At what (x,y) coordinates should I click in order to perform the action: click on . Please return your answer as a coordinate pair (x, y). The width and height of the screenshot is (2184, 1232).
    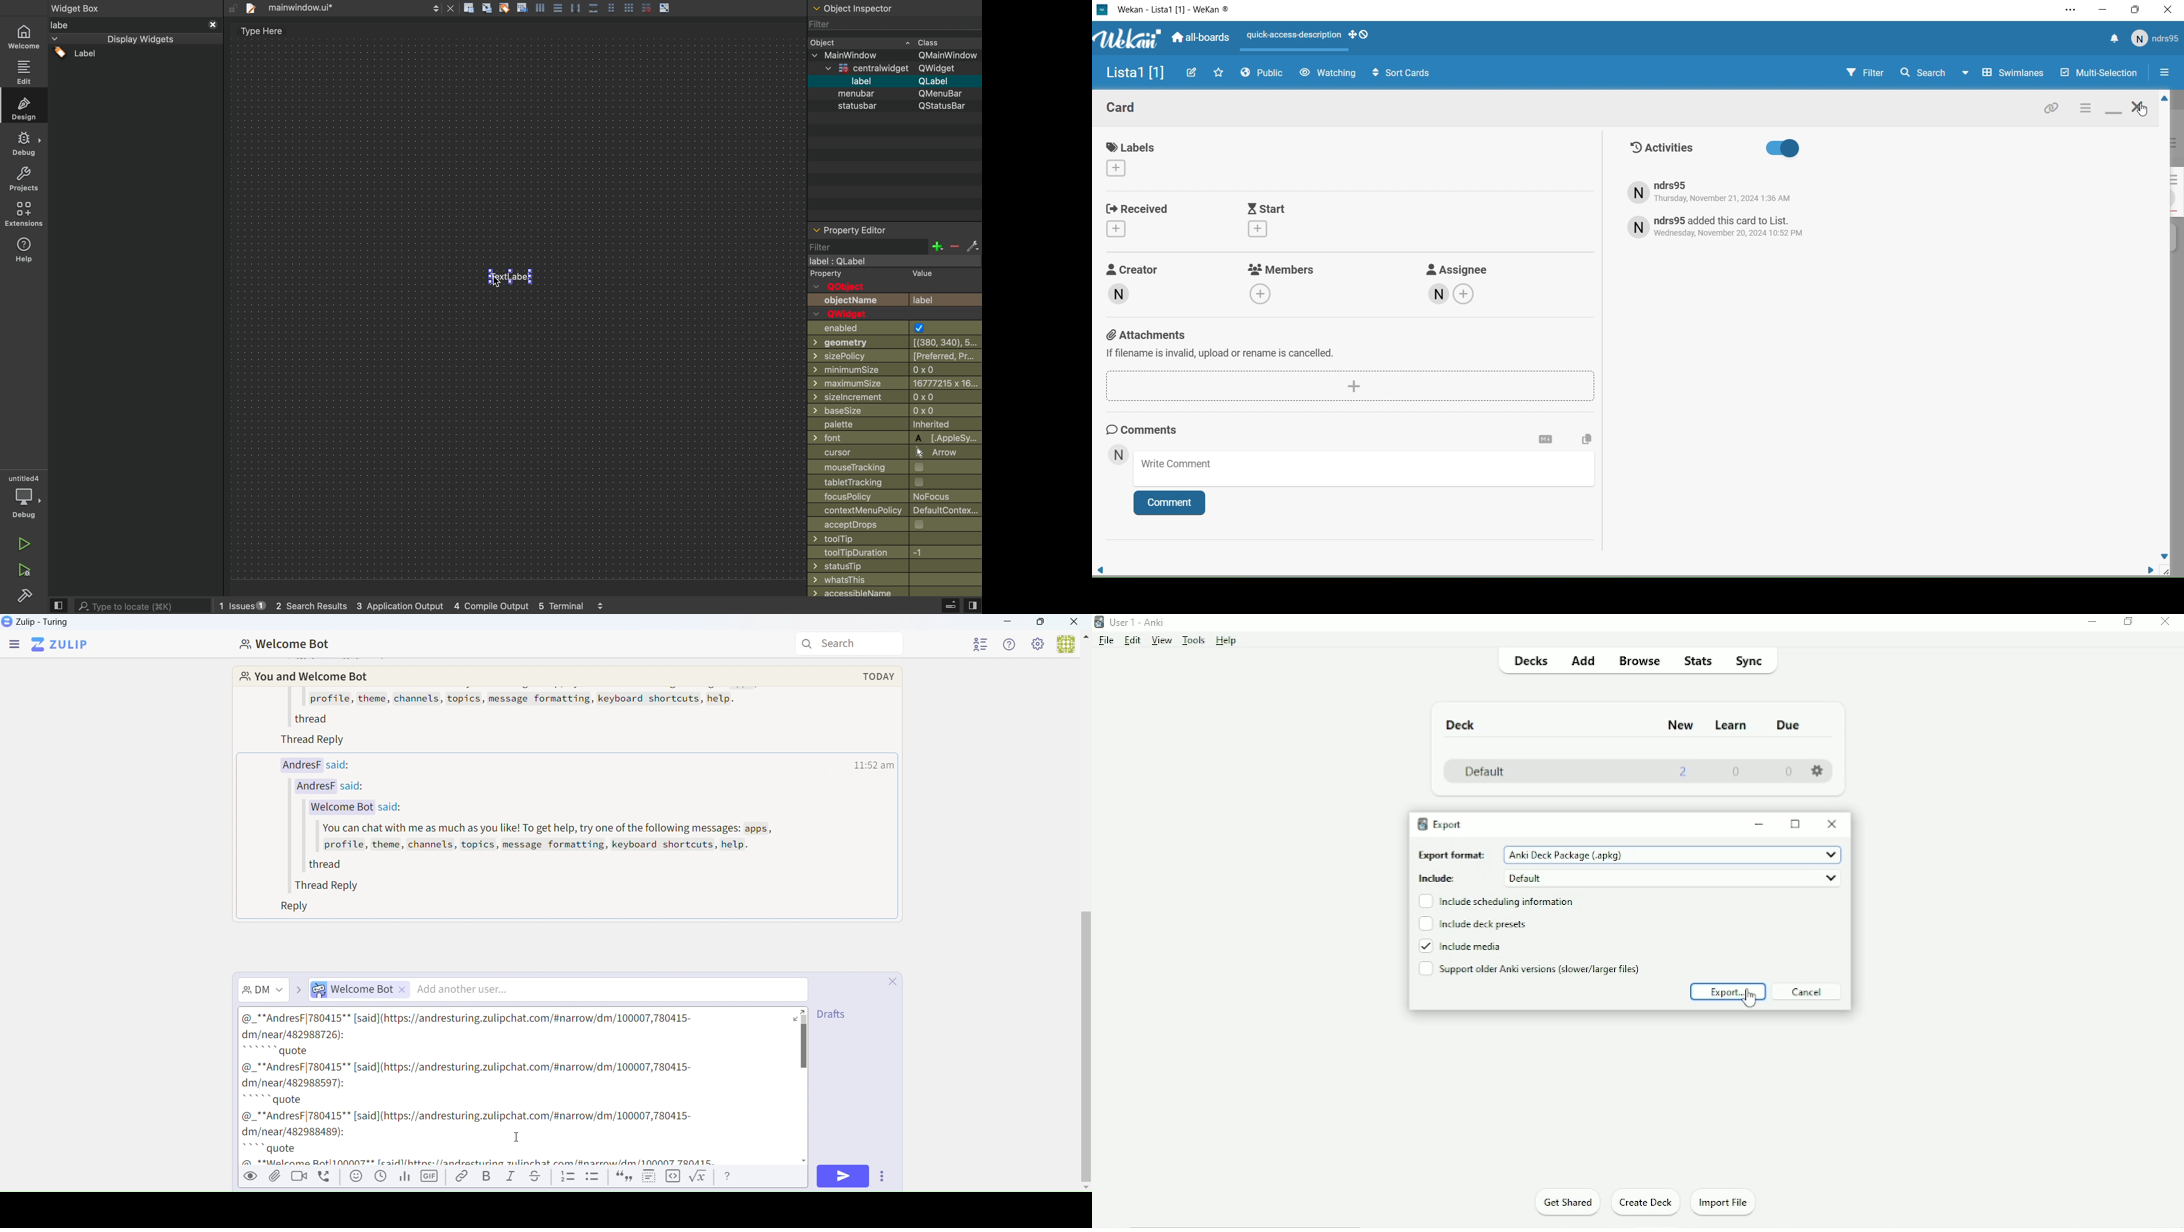
    Looking at the image, I should click on (895, 452).